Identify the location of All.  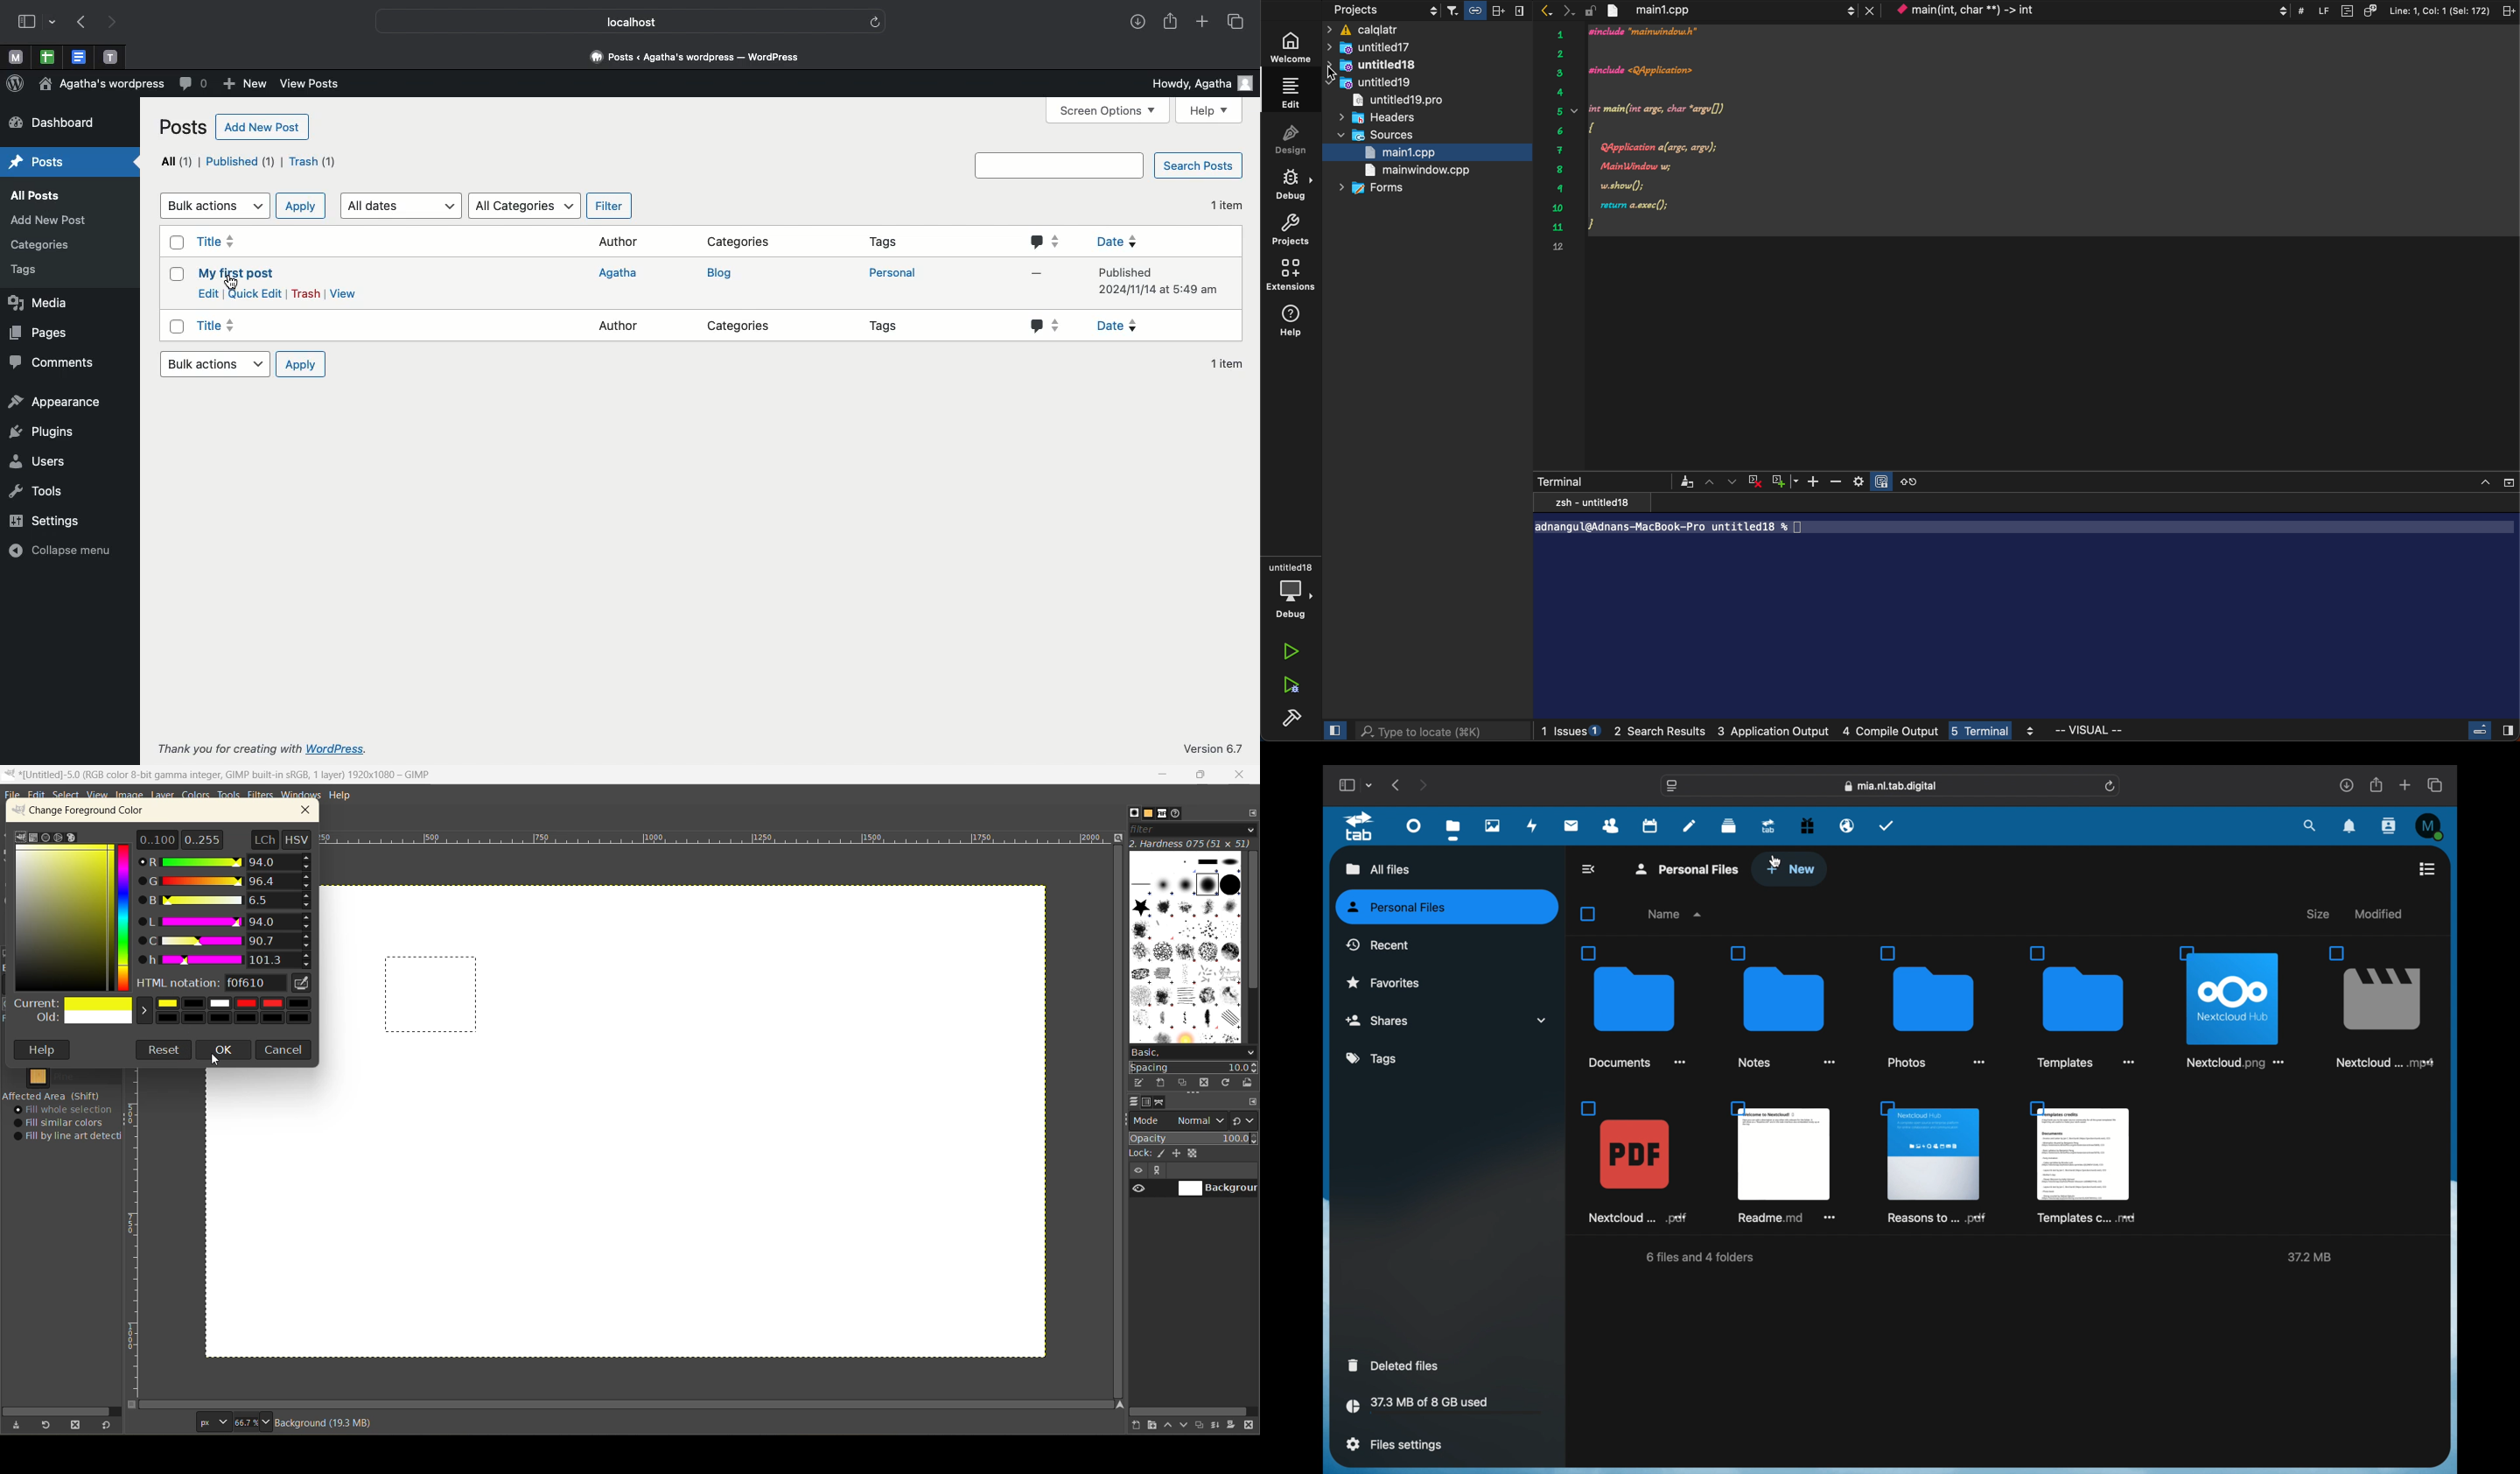
(176, 161).